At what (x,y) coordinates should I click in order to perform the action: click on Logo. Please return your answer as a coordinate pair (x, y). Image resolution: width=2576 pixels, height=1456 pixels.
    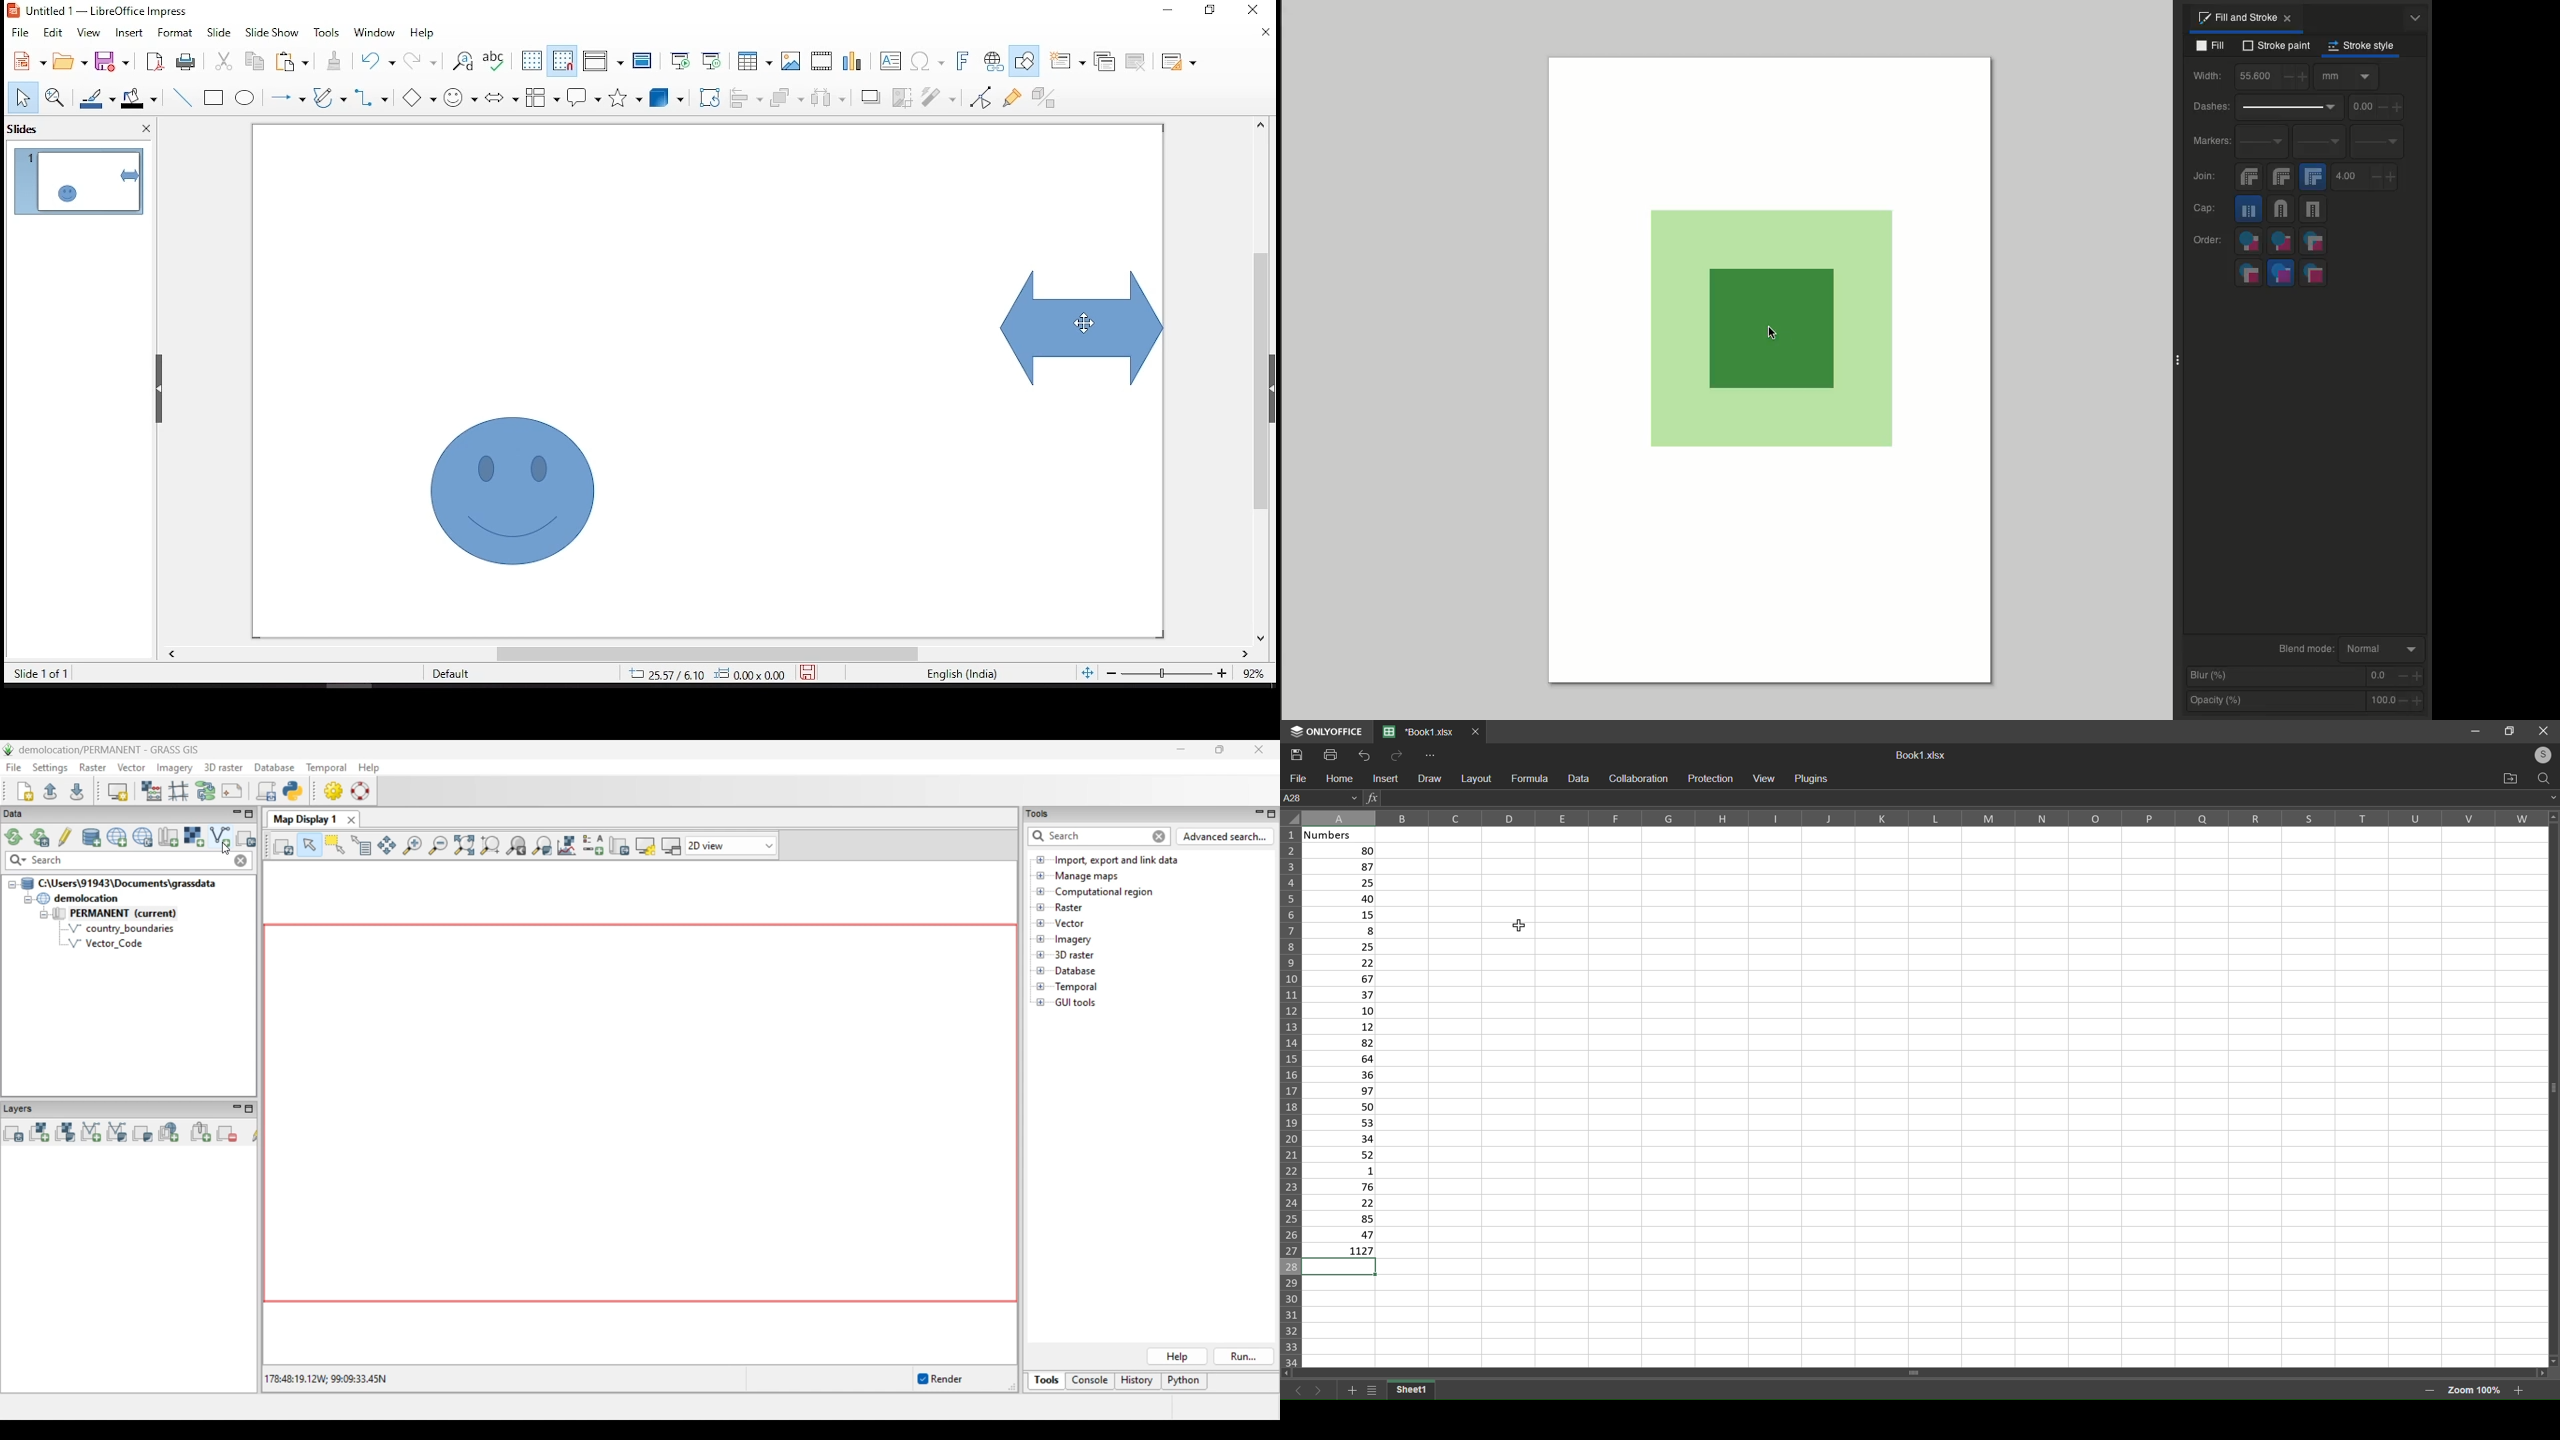
    Looking at the image, I should click on (1327, 732).